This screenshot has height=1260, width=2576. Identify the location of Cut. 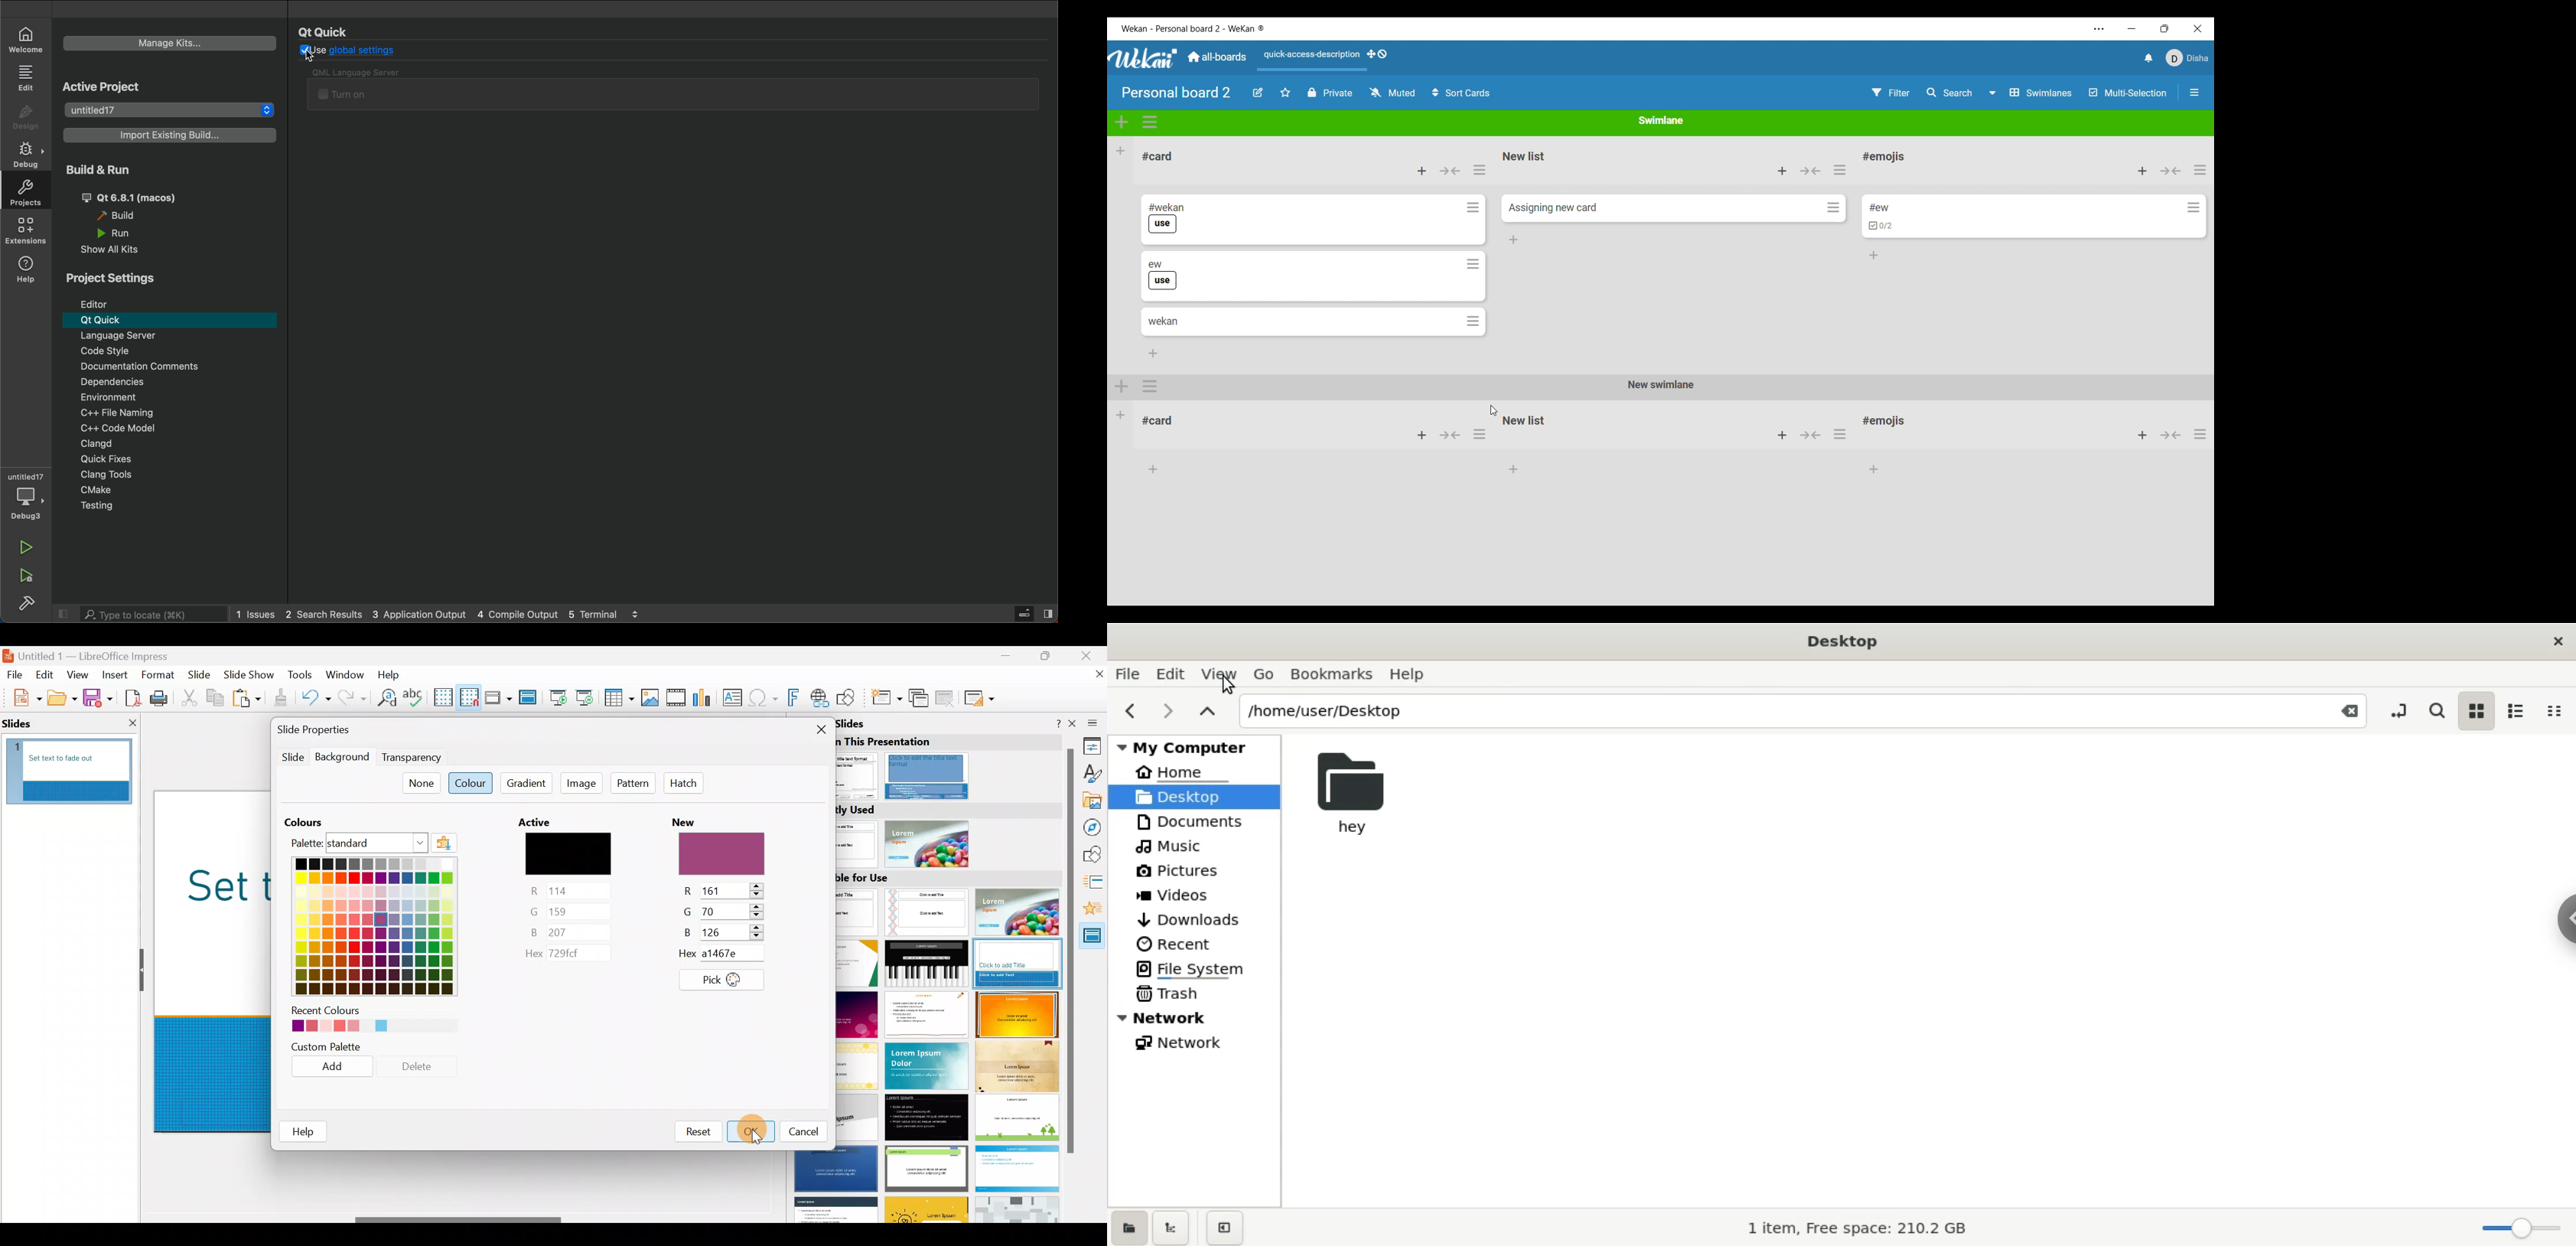
(191, 698).